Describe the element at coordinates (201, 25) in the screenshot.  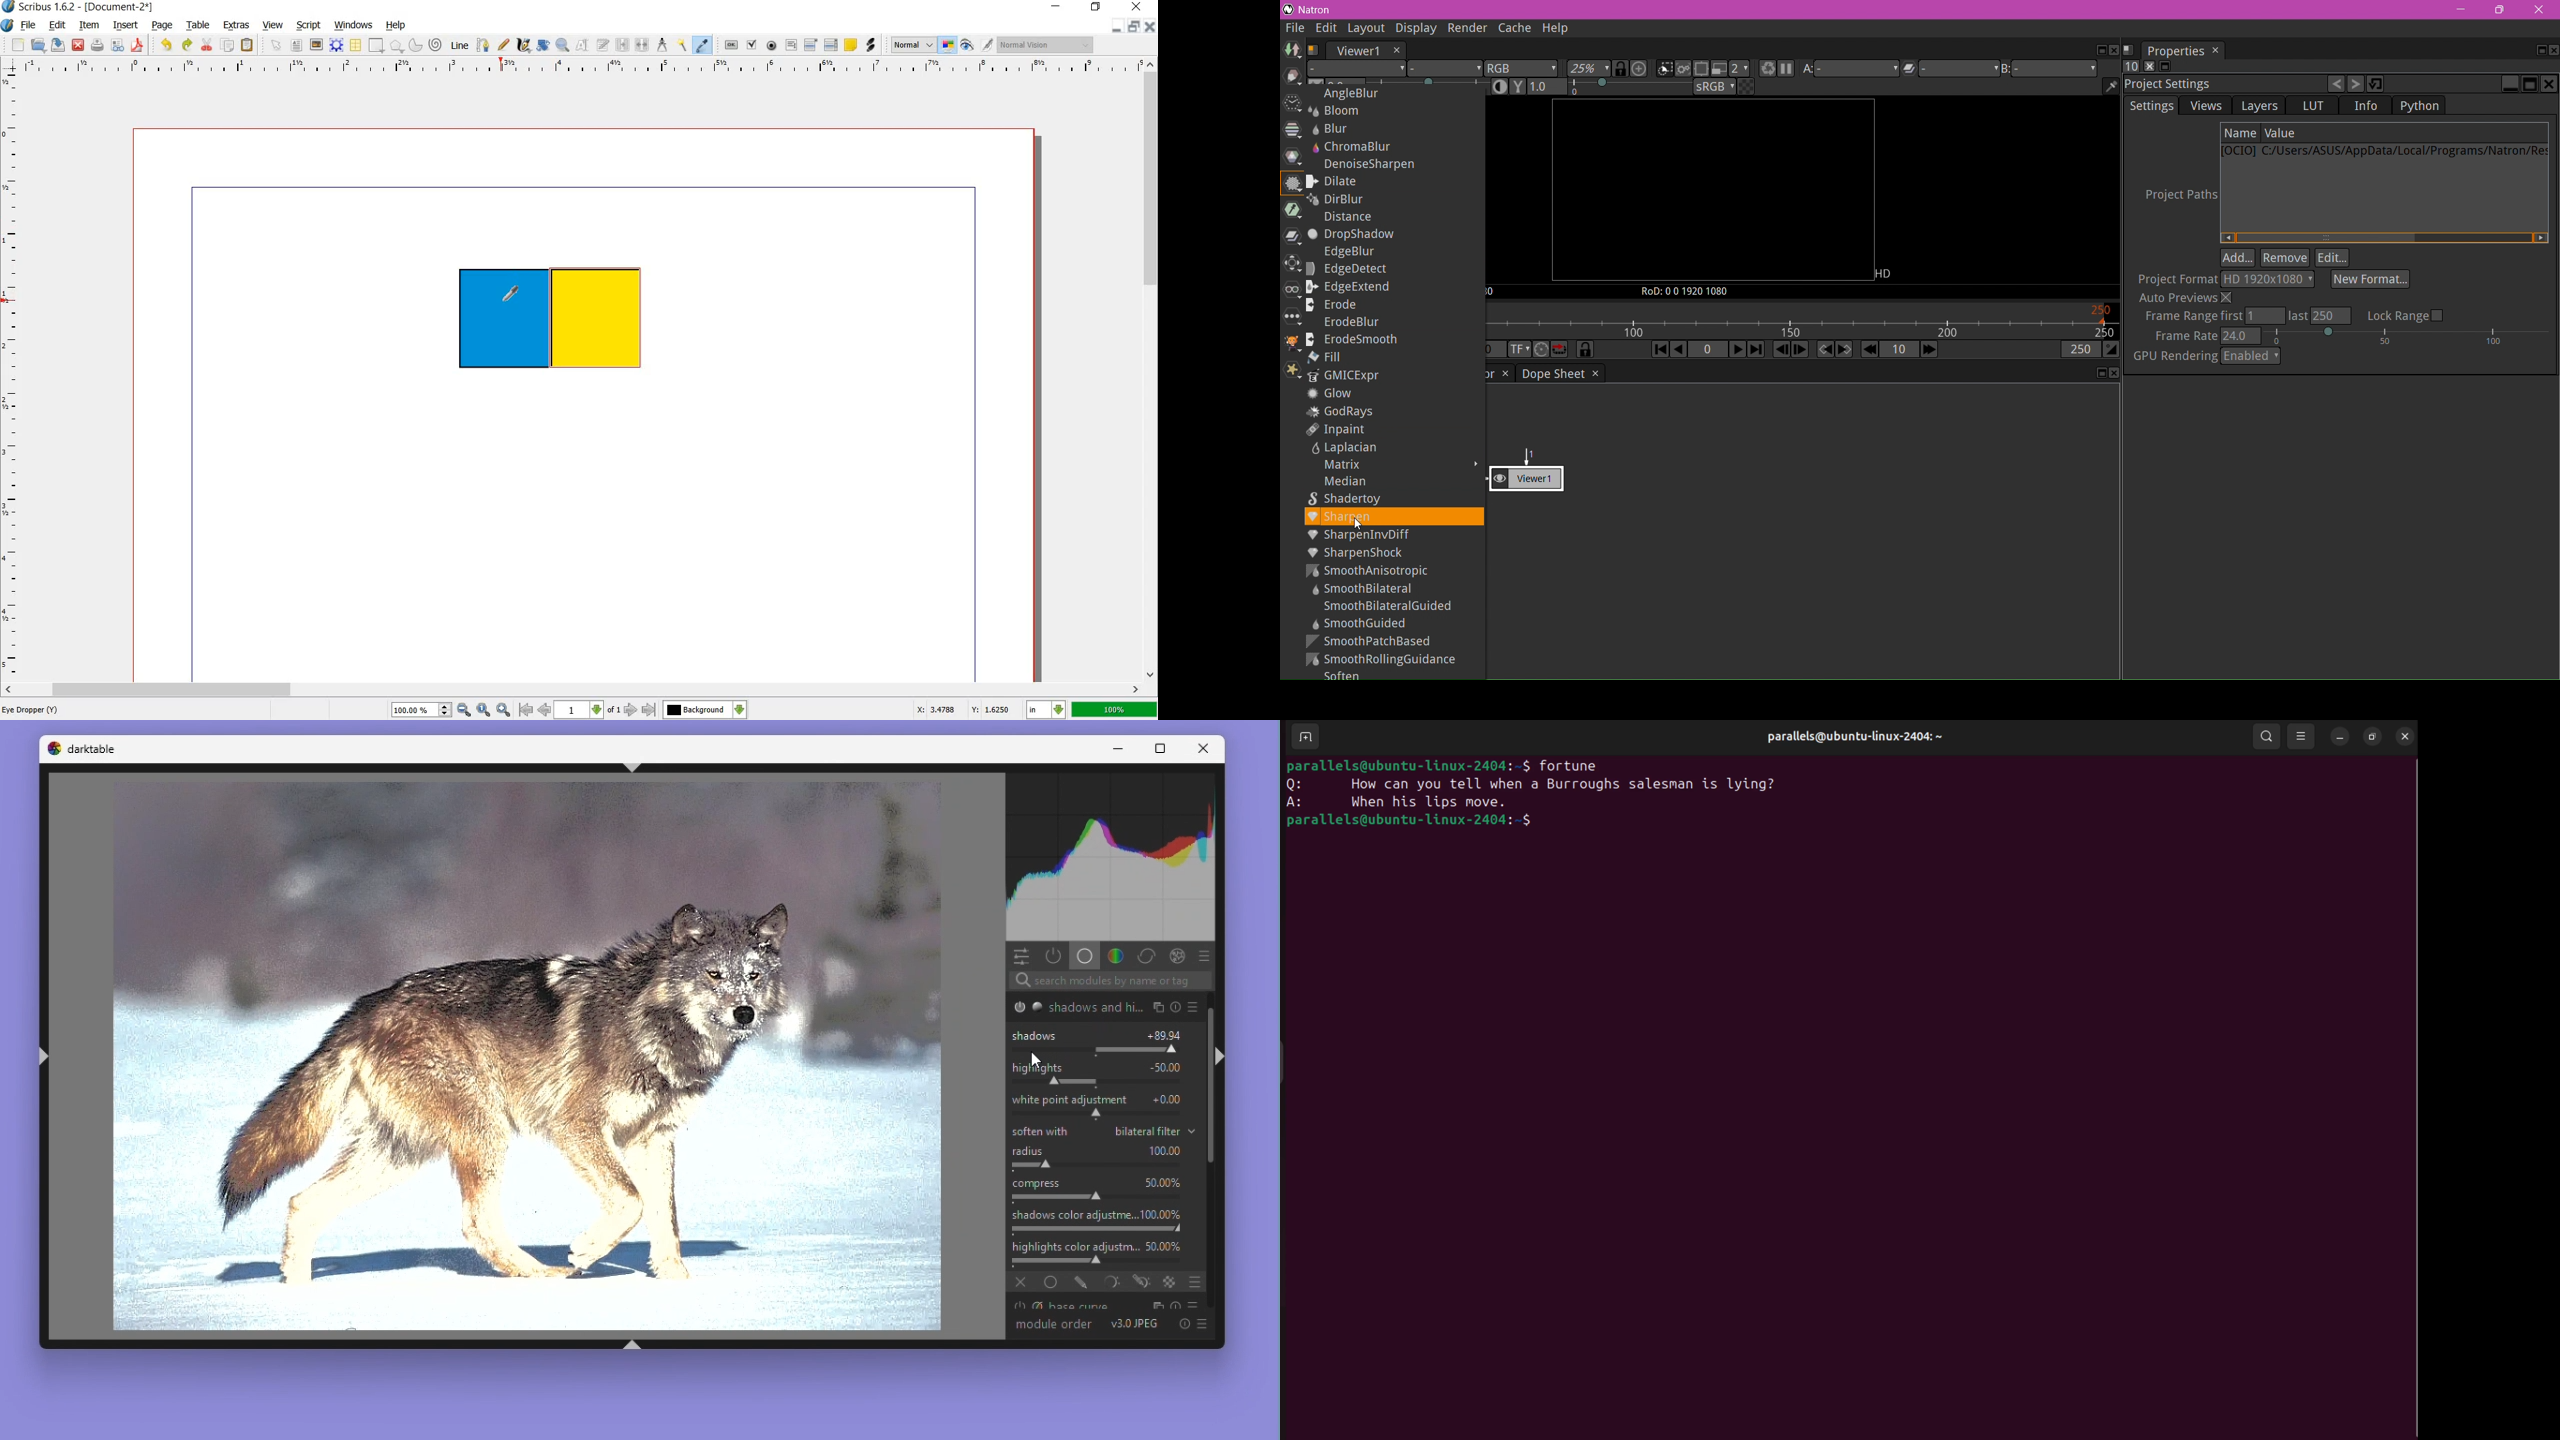
I see `table` at that location.